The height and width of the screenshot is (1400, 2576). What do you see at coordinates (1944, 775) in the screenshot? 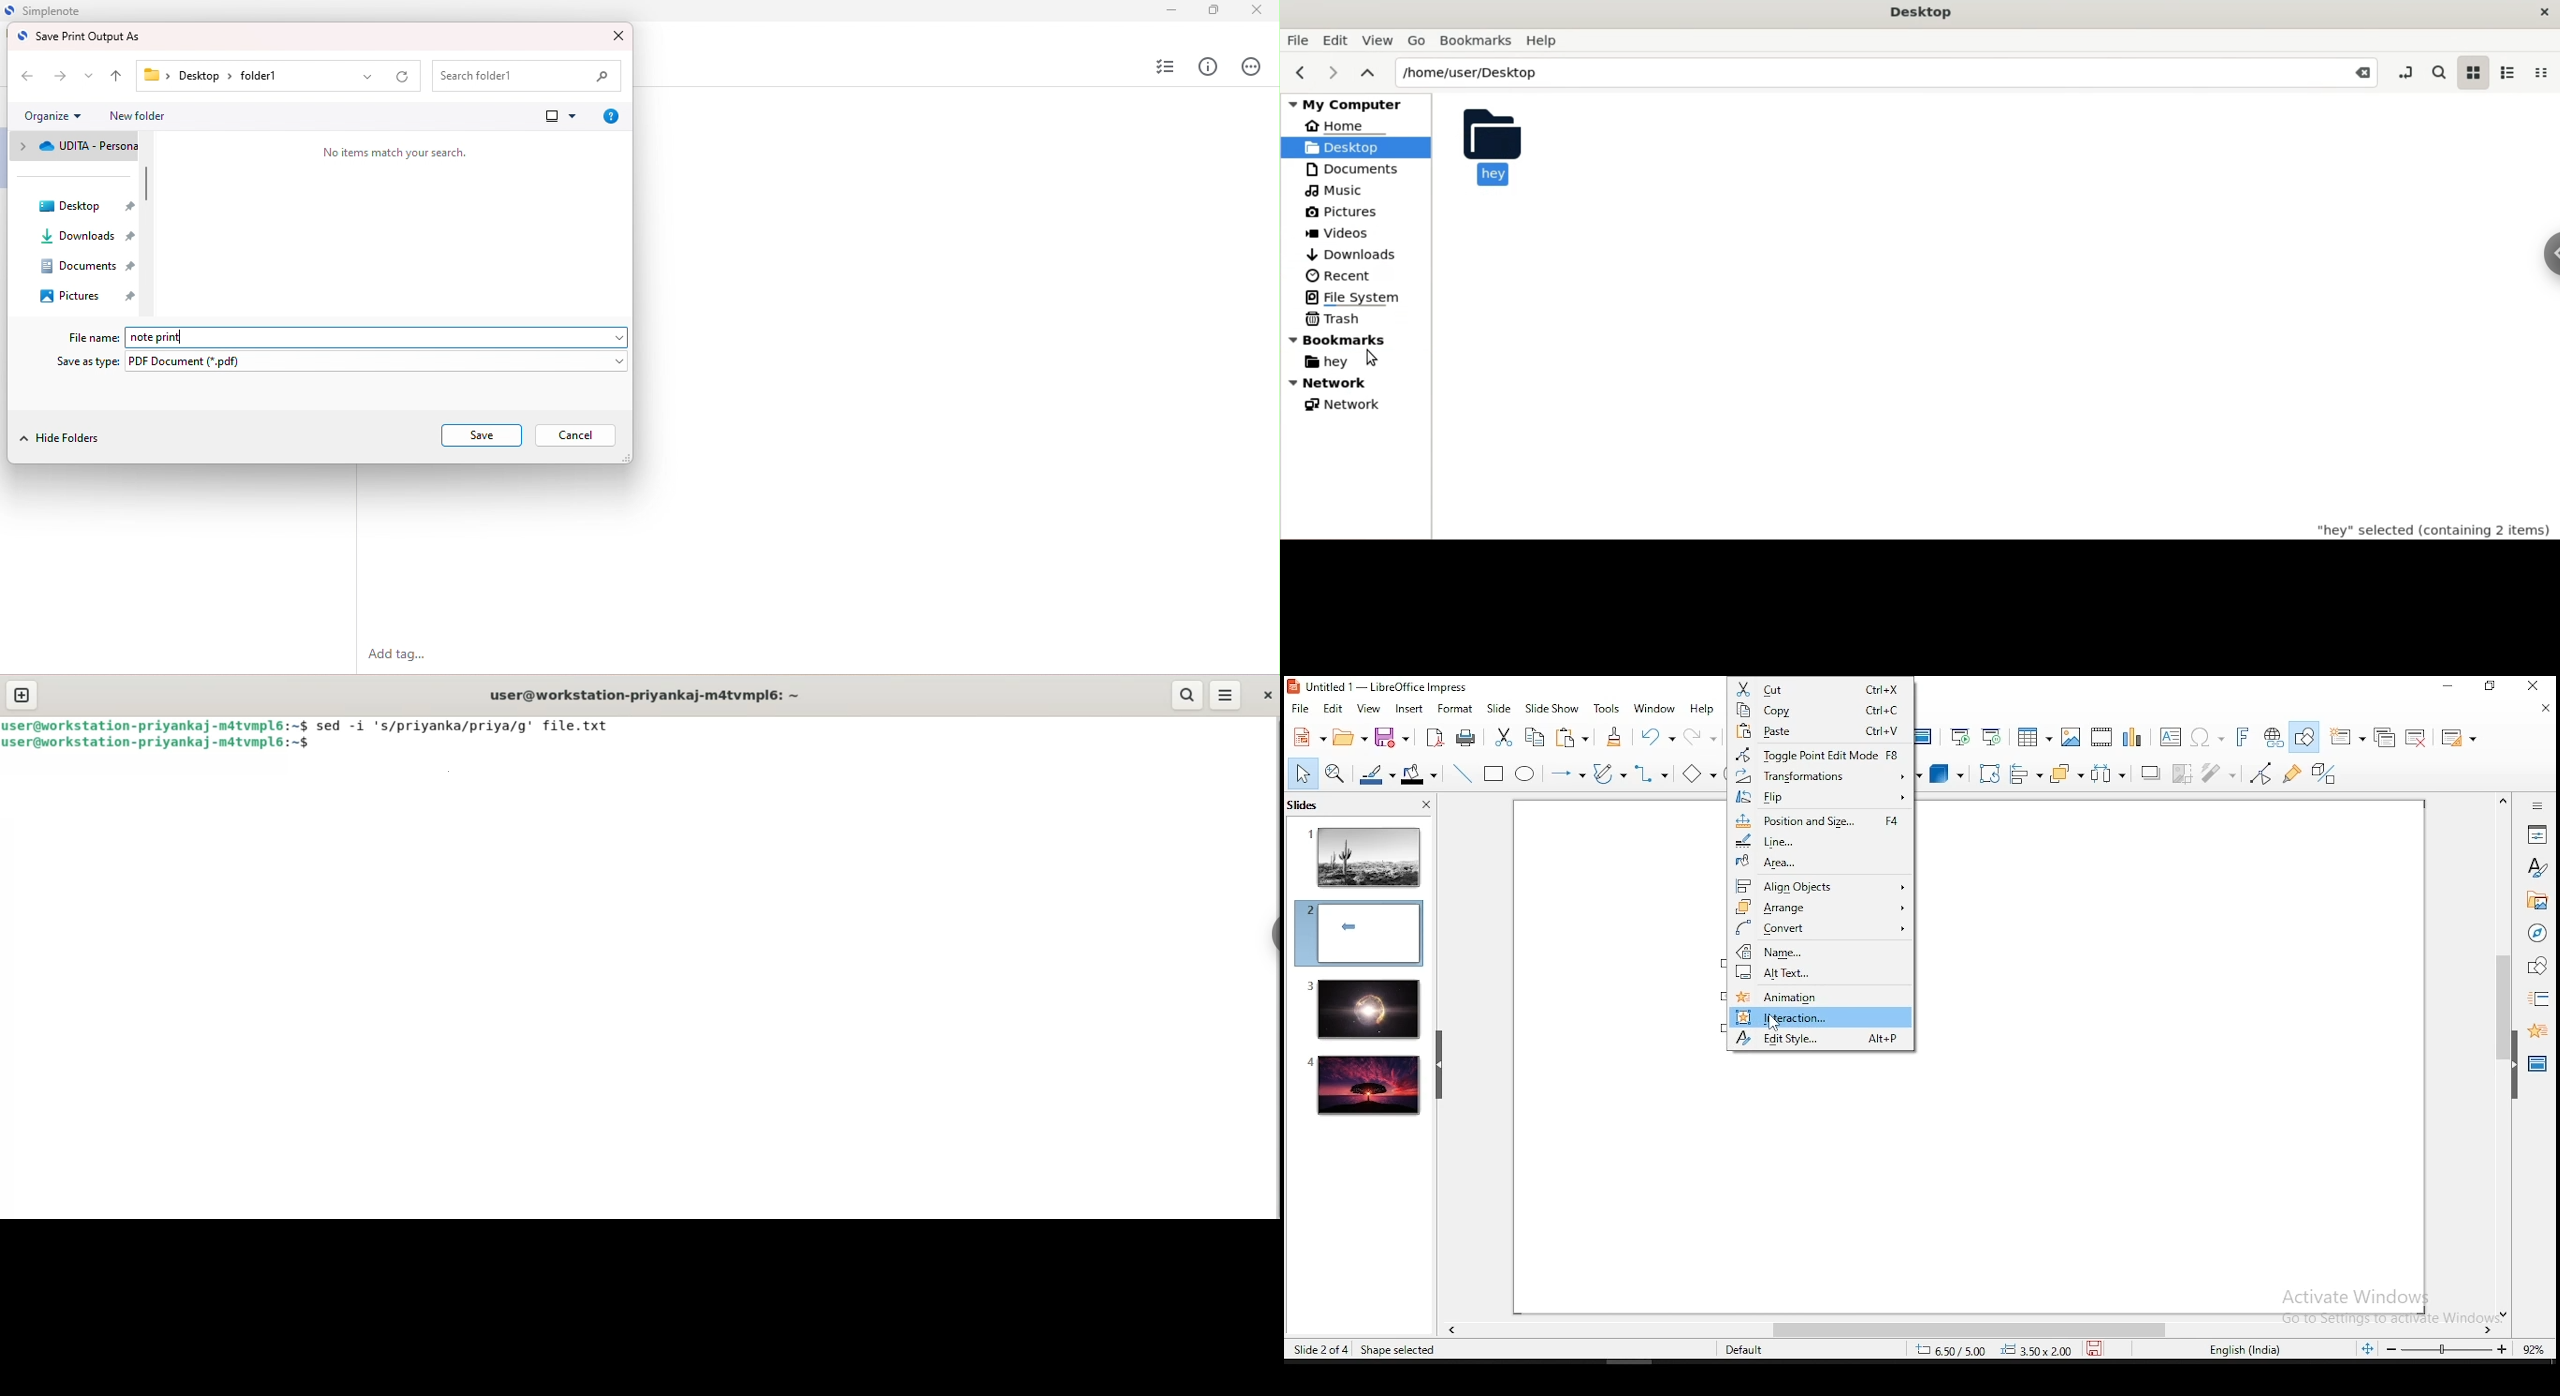
I see `3D objects` at bounding box center [1944, 775].